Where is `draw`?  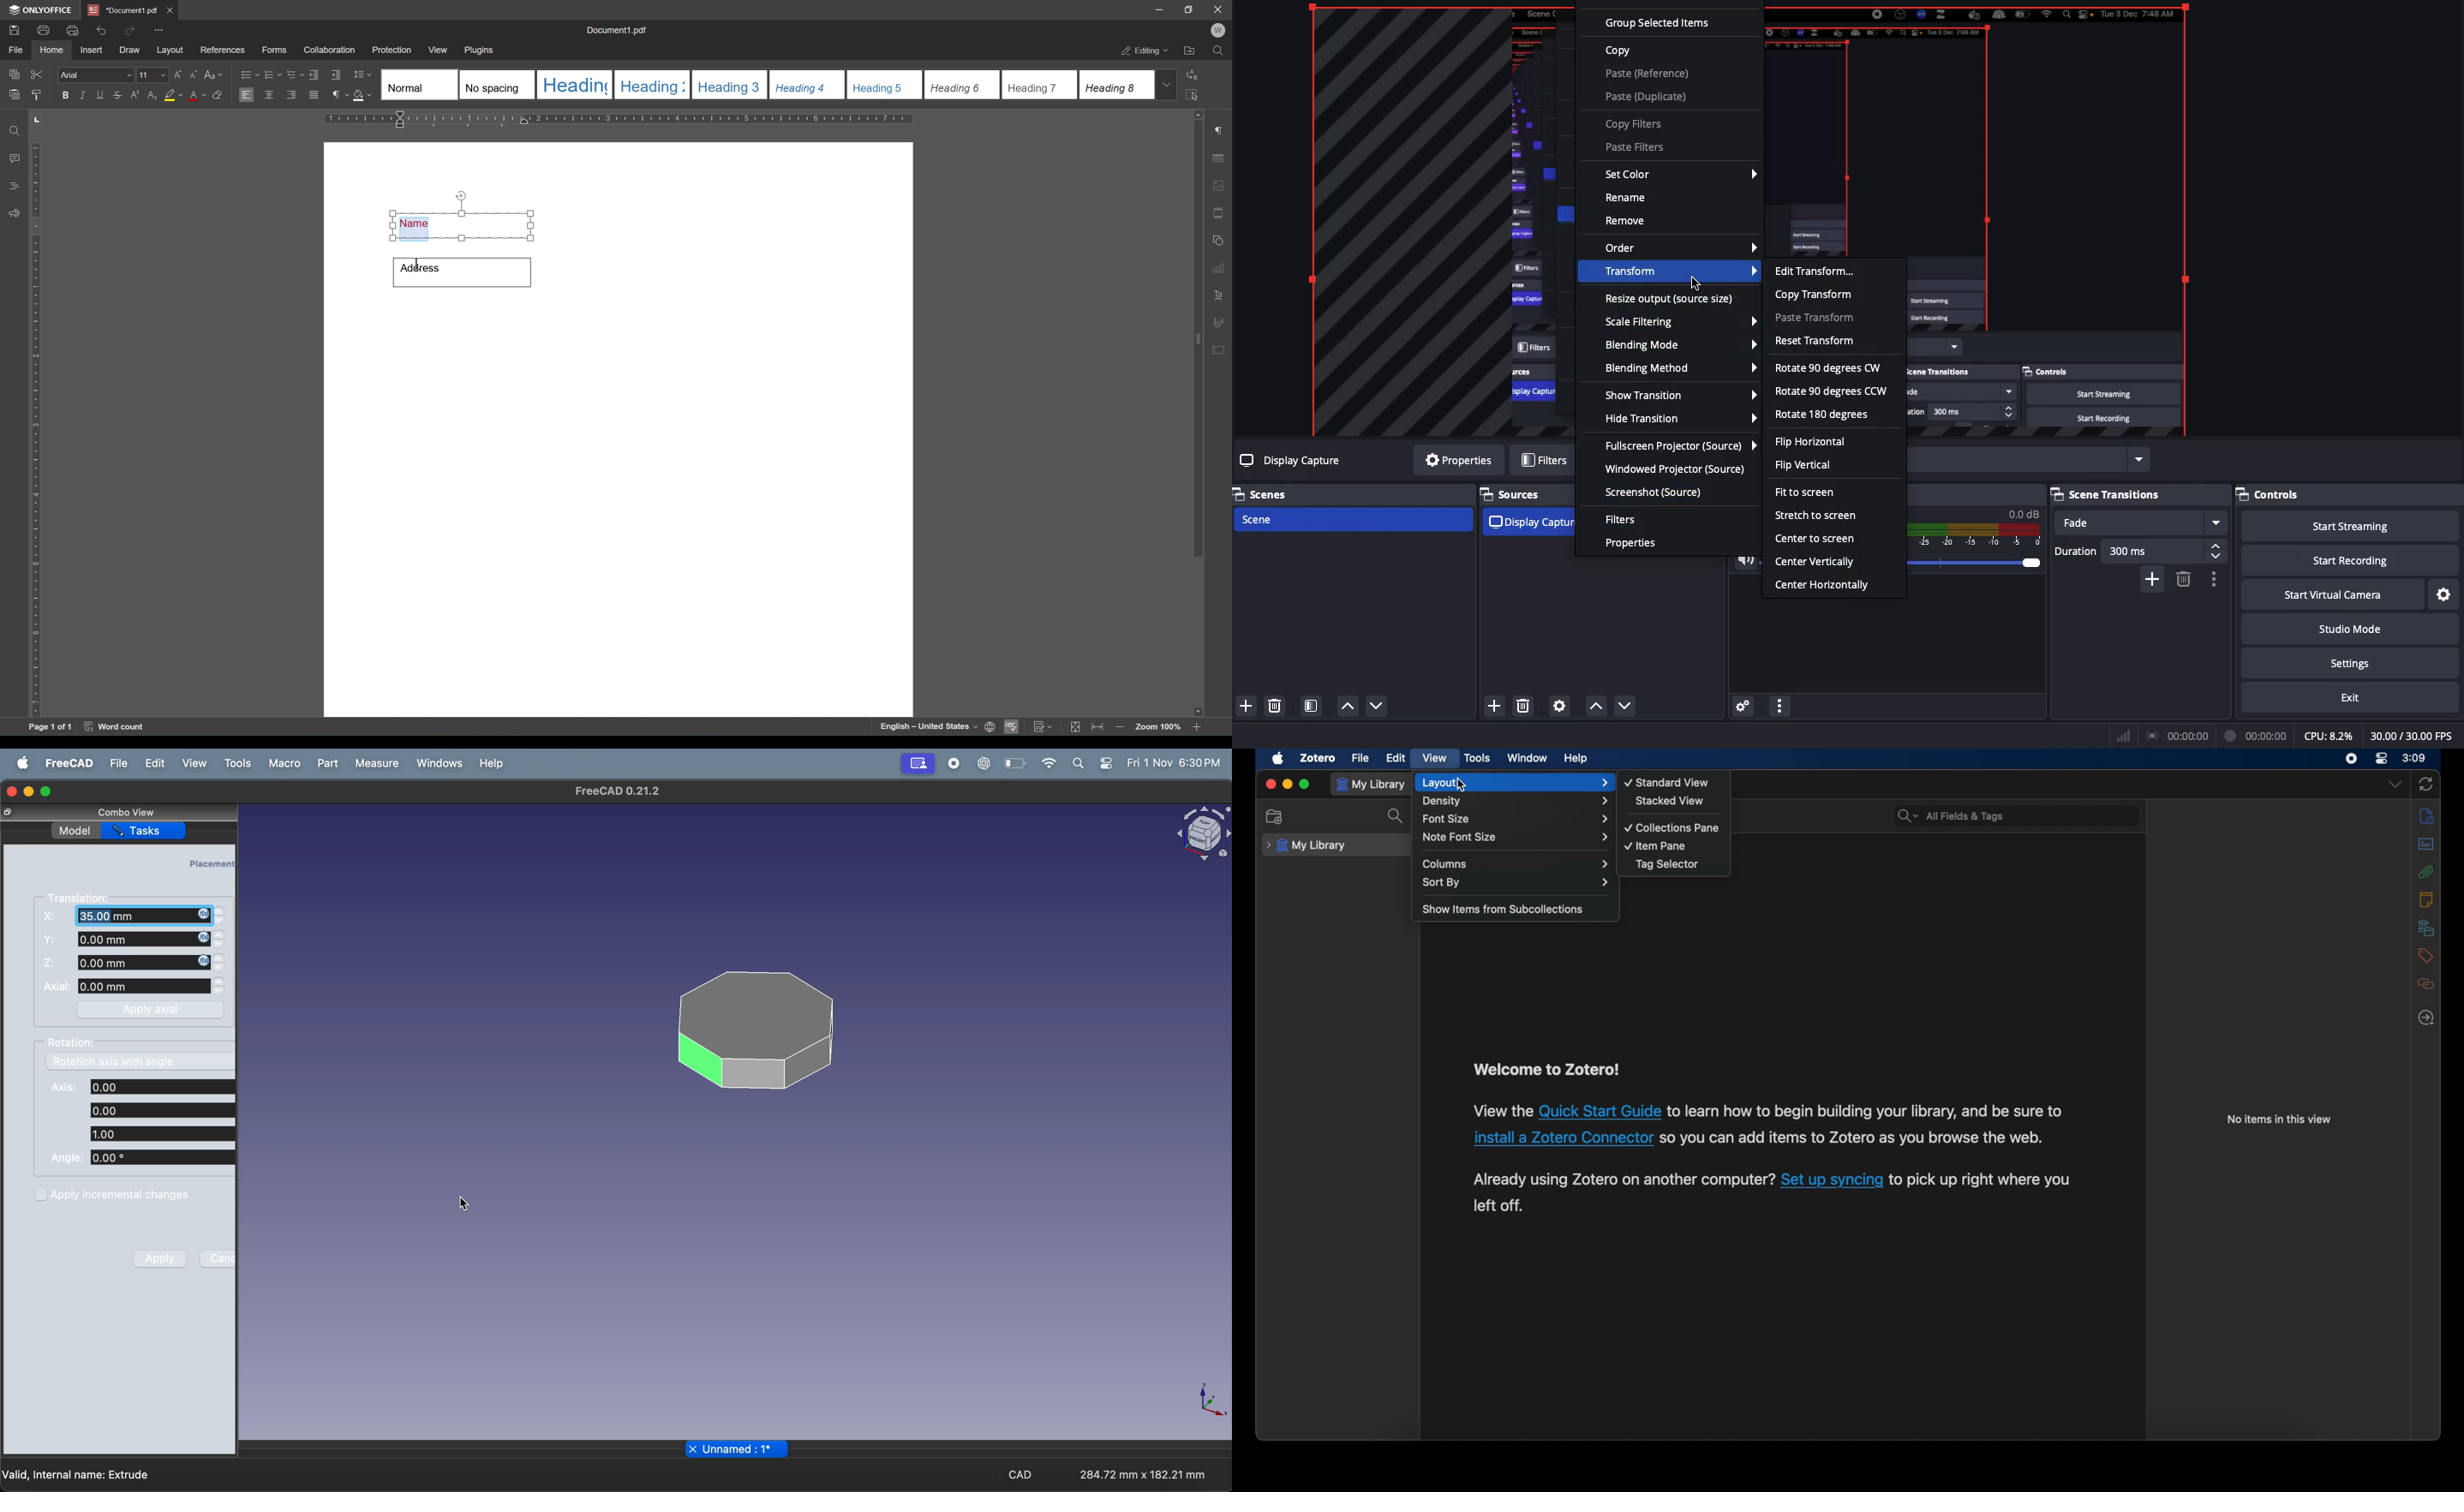
draw is located at coordinates (131, 51).